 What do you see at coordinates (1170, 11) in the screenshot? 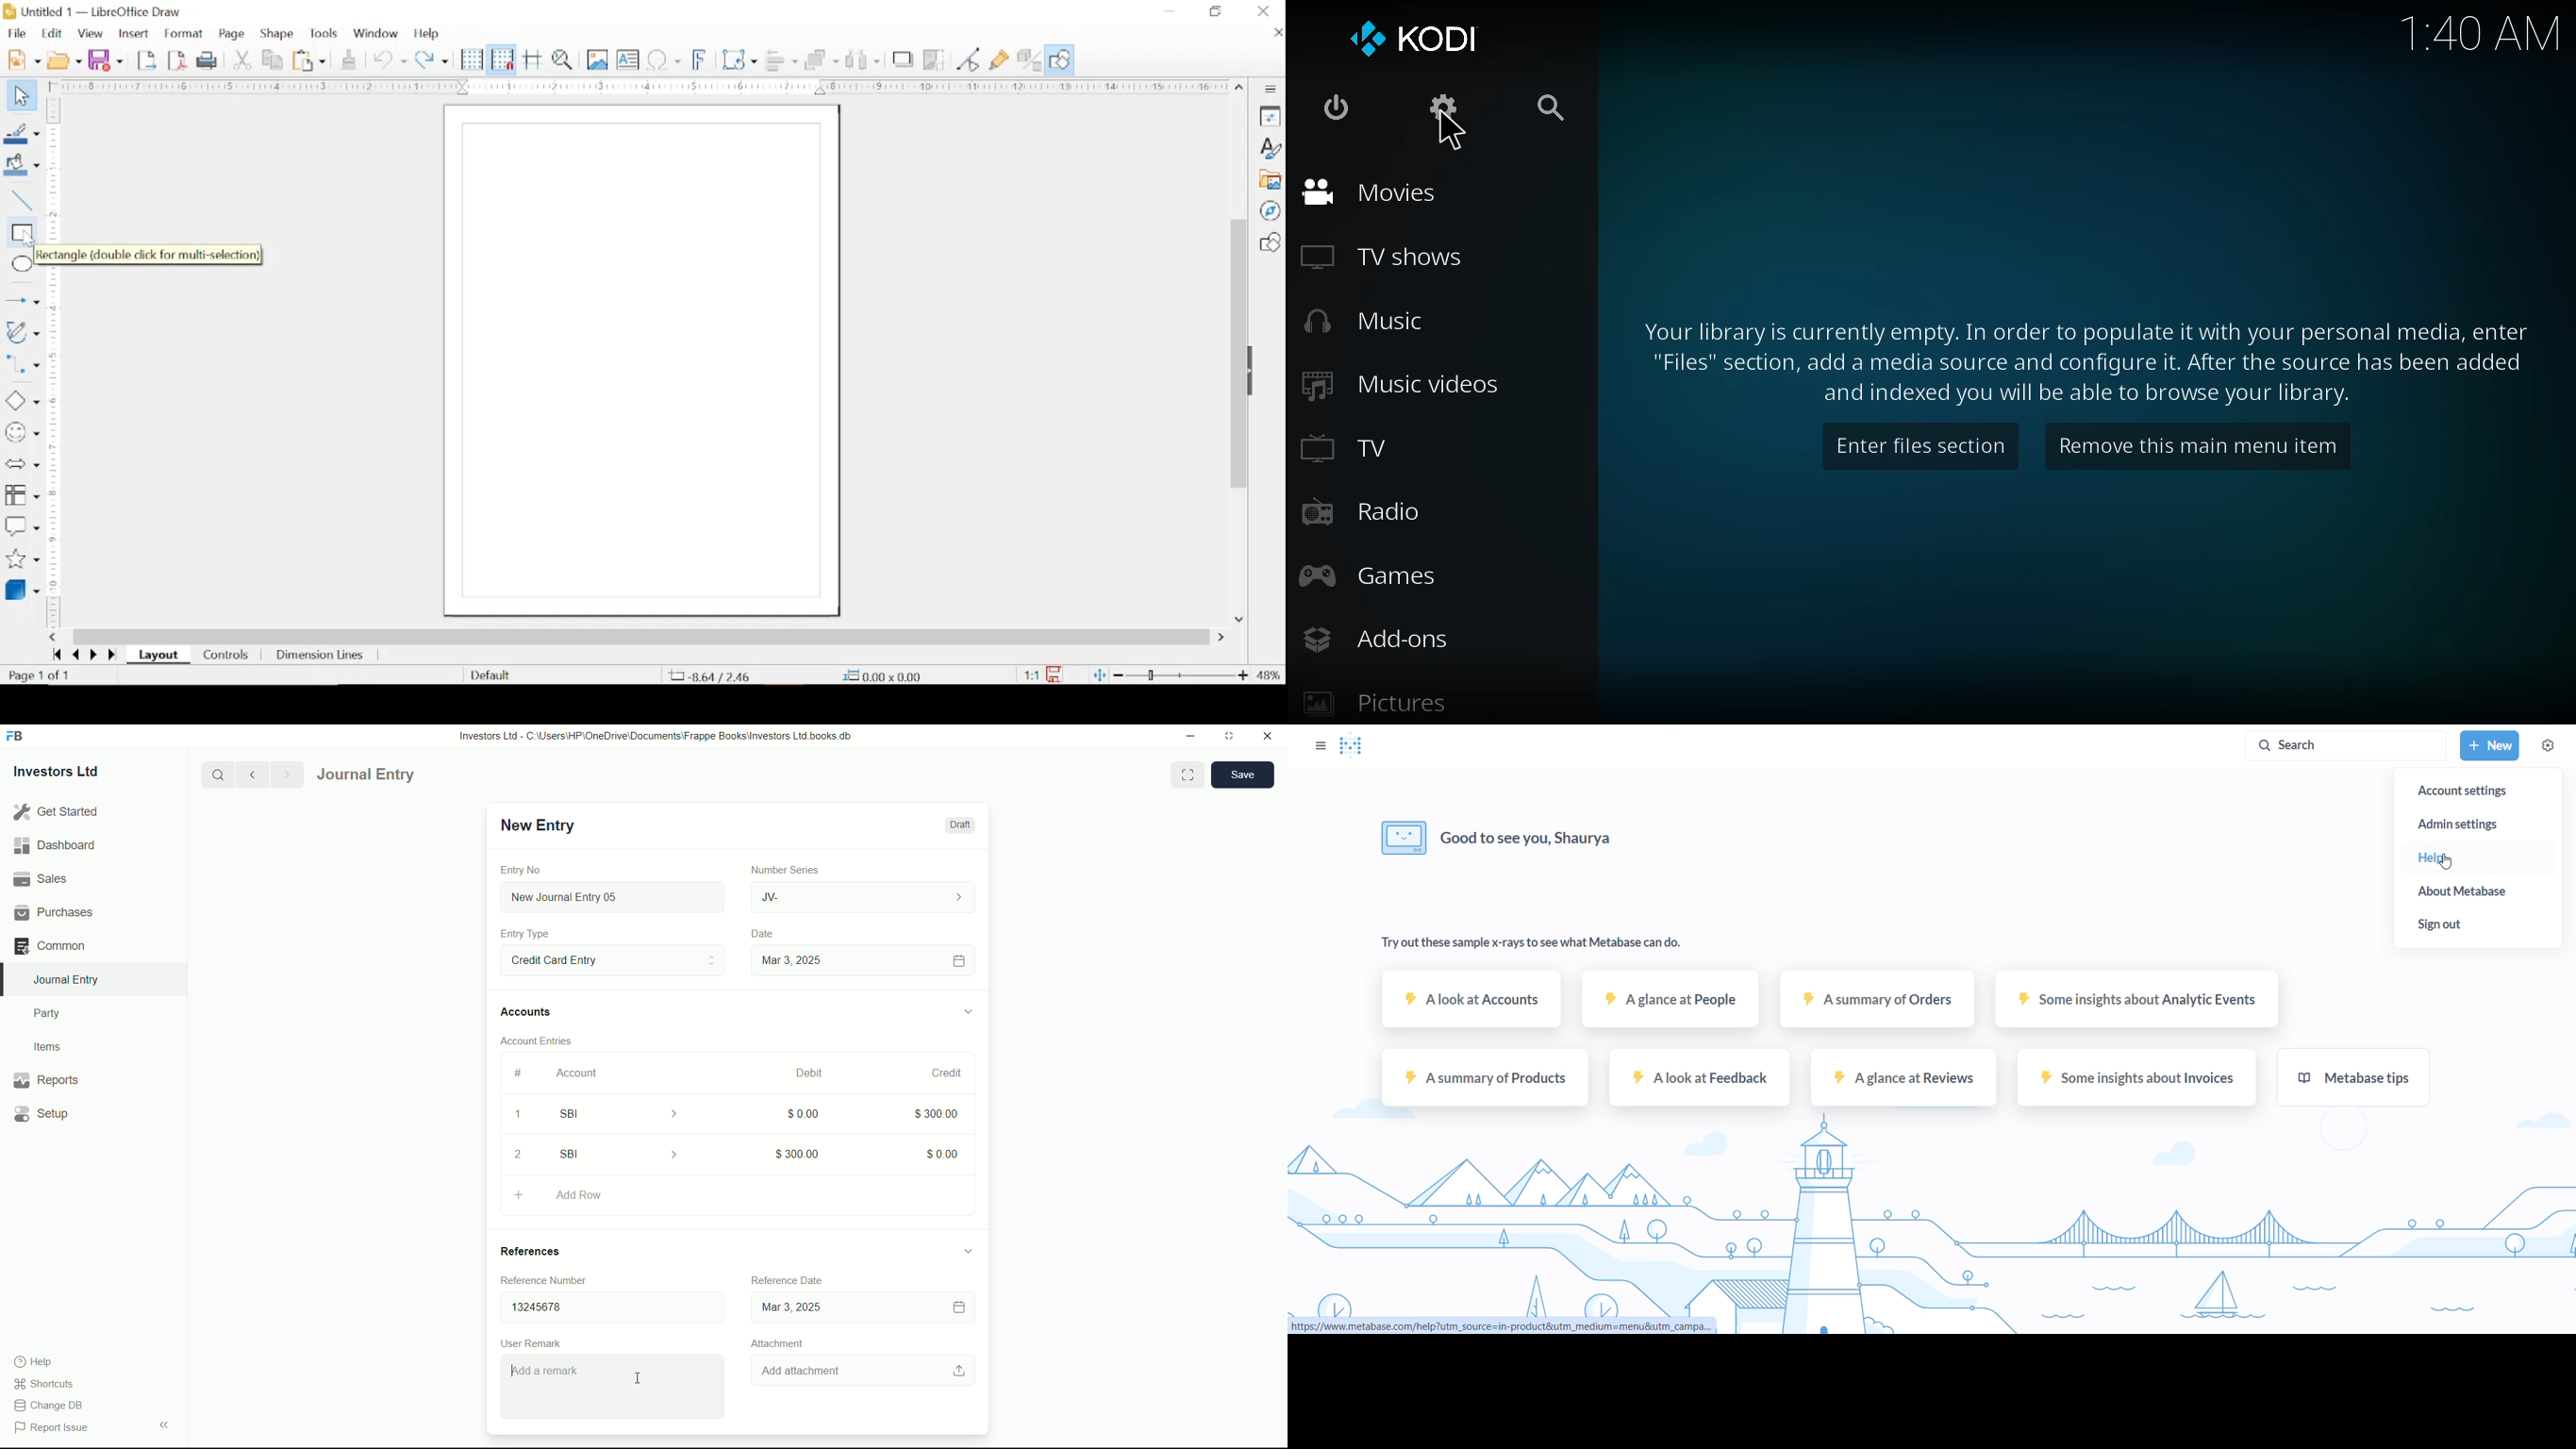
I see `minimize` at bounding box center [1170, 11].